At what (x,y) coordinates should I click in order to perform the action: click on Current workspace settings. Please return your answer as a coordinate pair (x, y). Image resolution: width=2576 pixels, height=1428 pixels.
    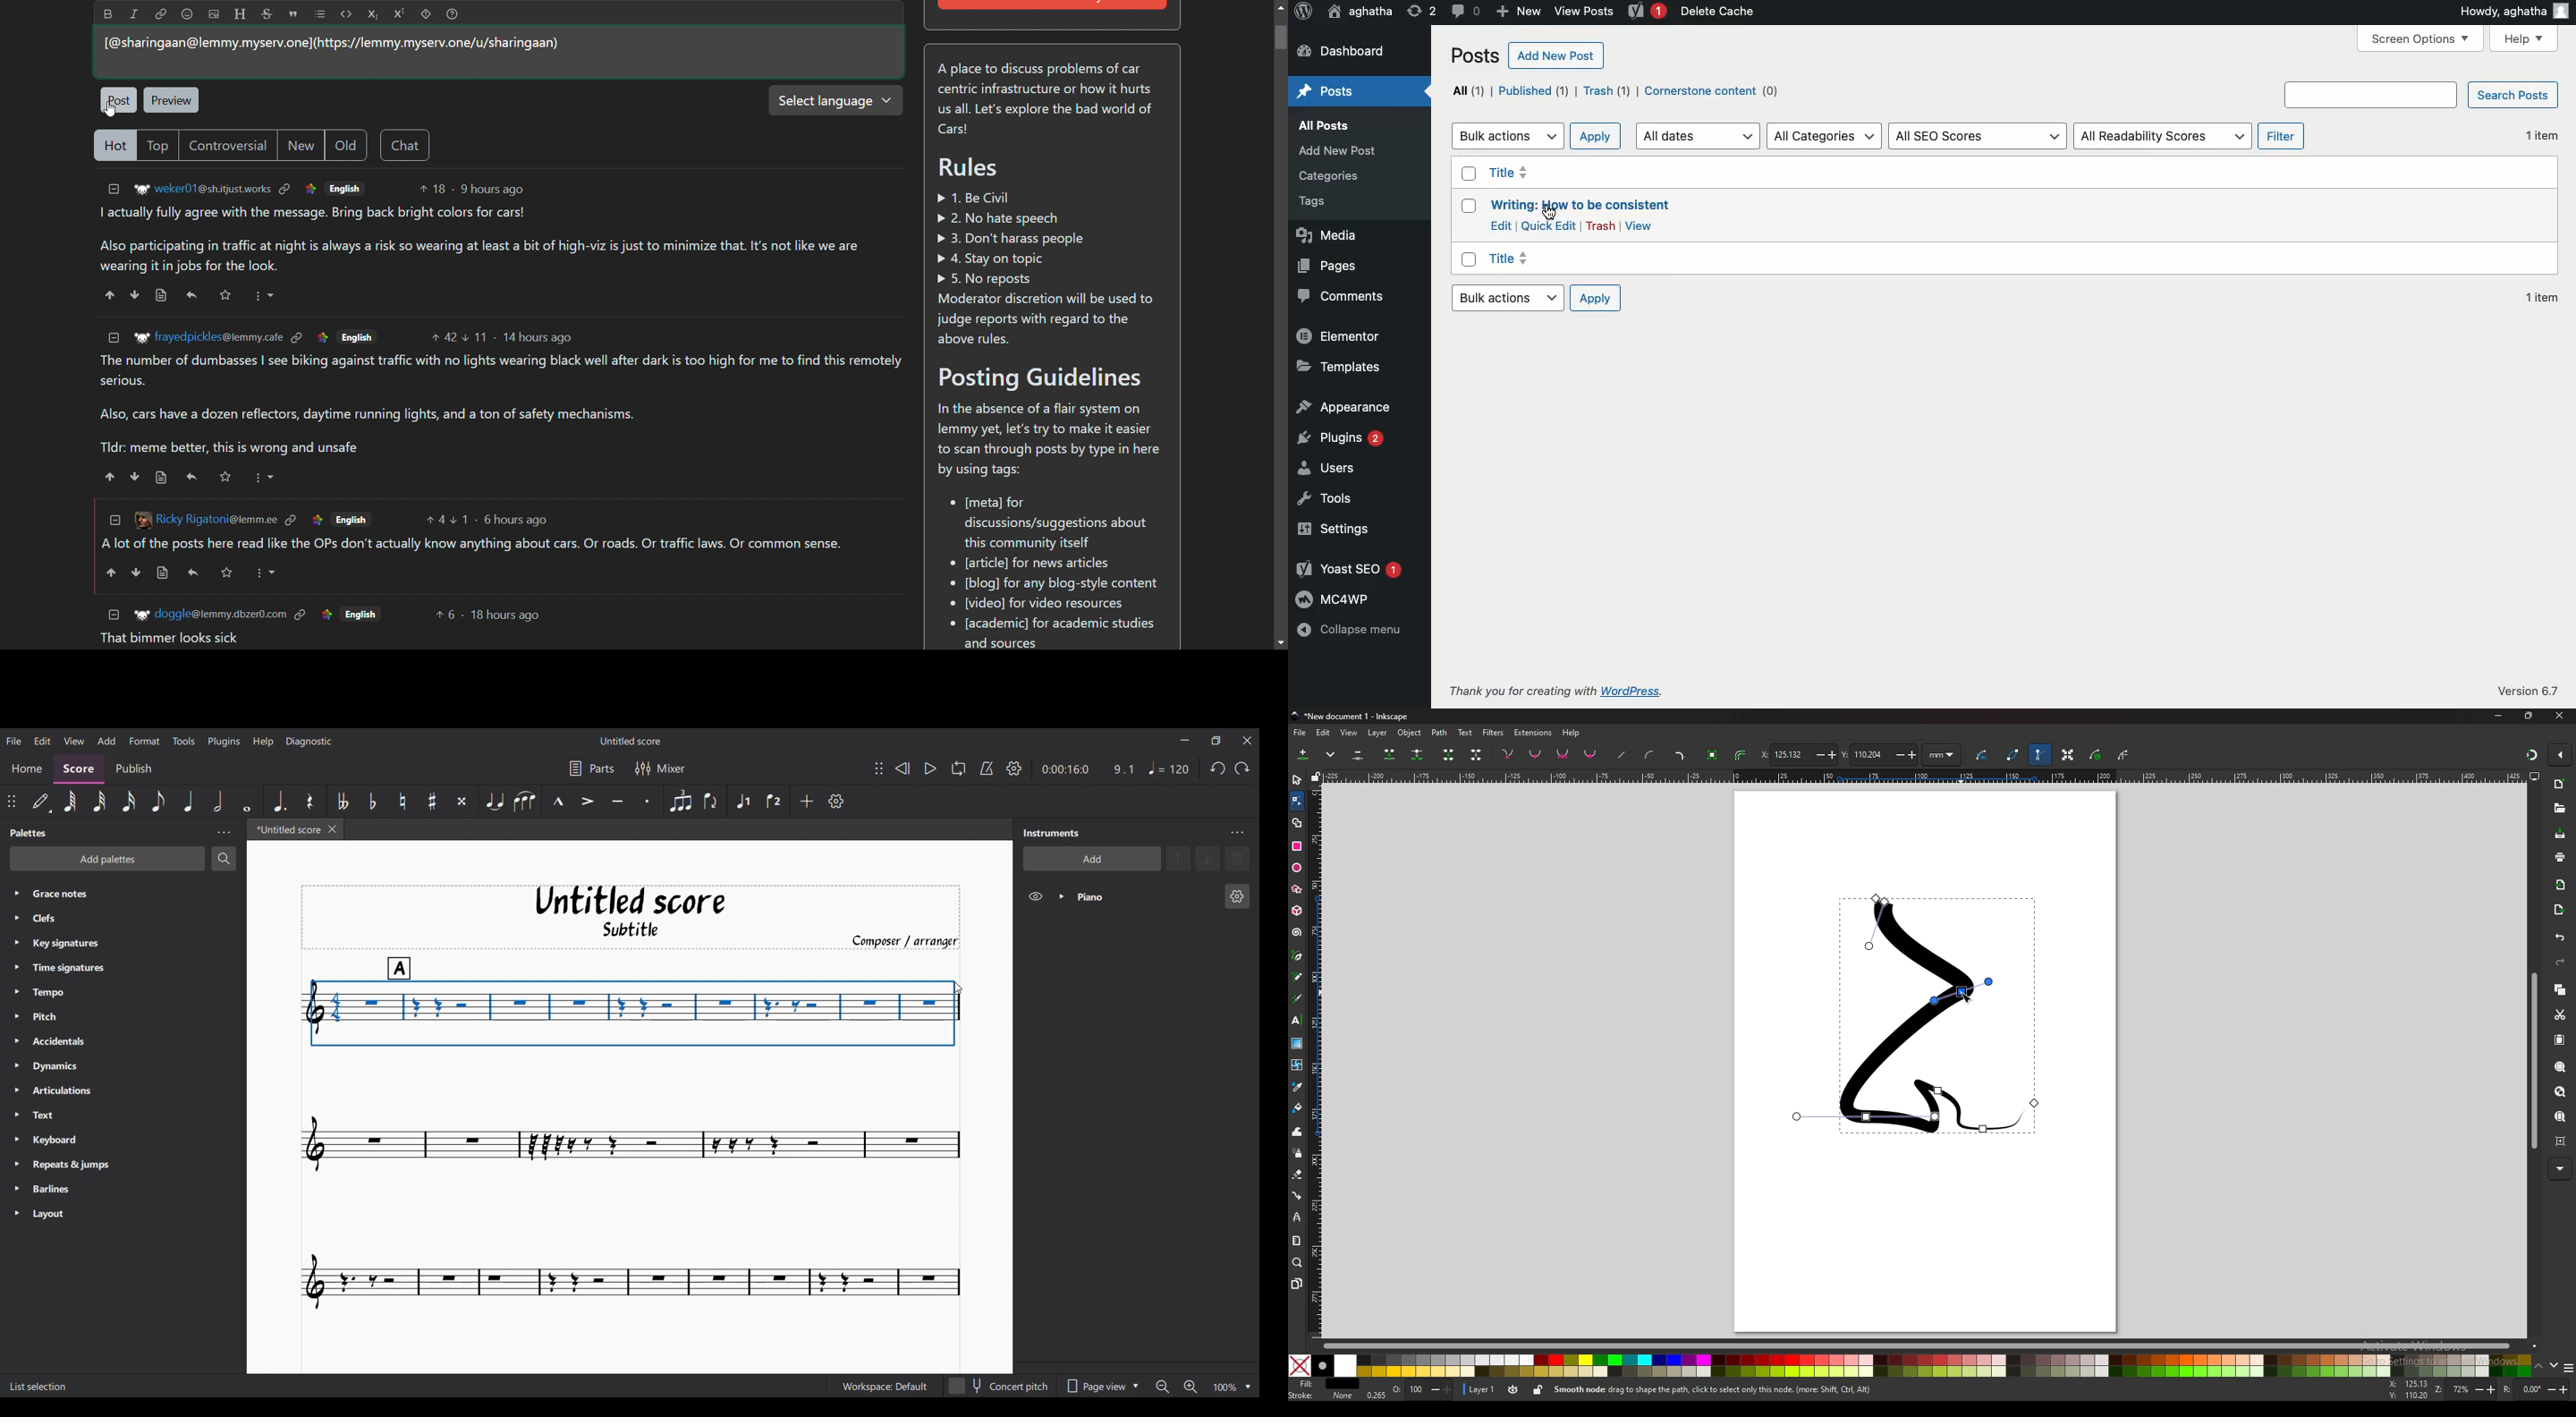
    Looking at the image, I should click on (884, 1386).